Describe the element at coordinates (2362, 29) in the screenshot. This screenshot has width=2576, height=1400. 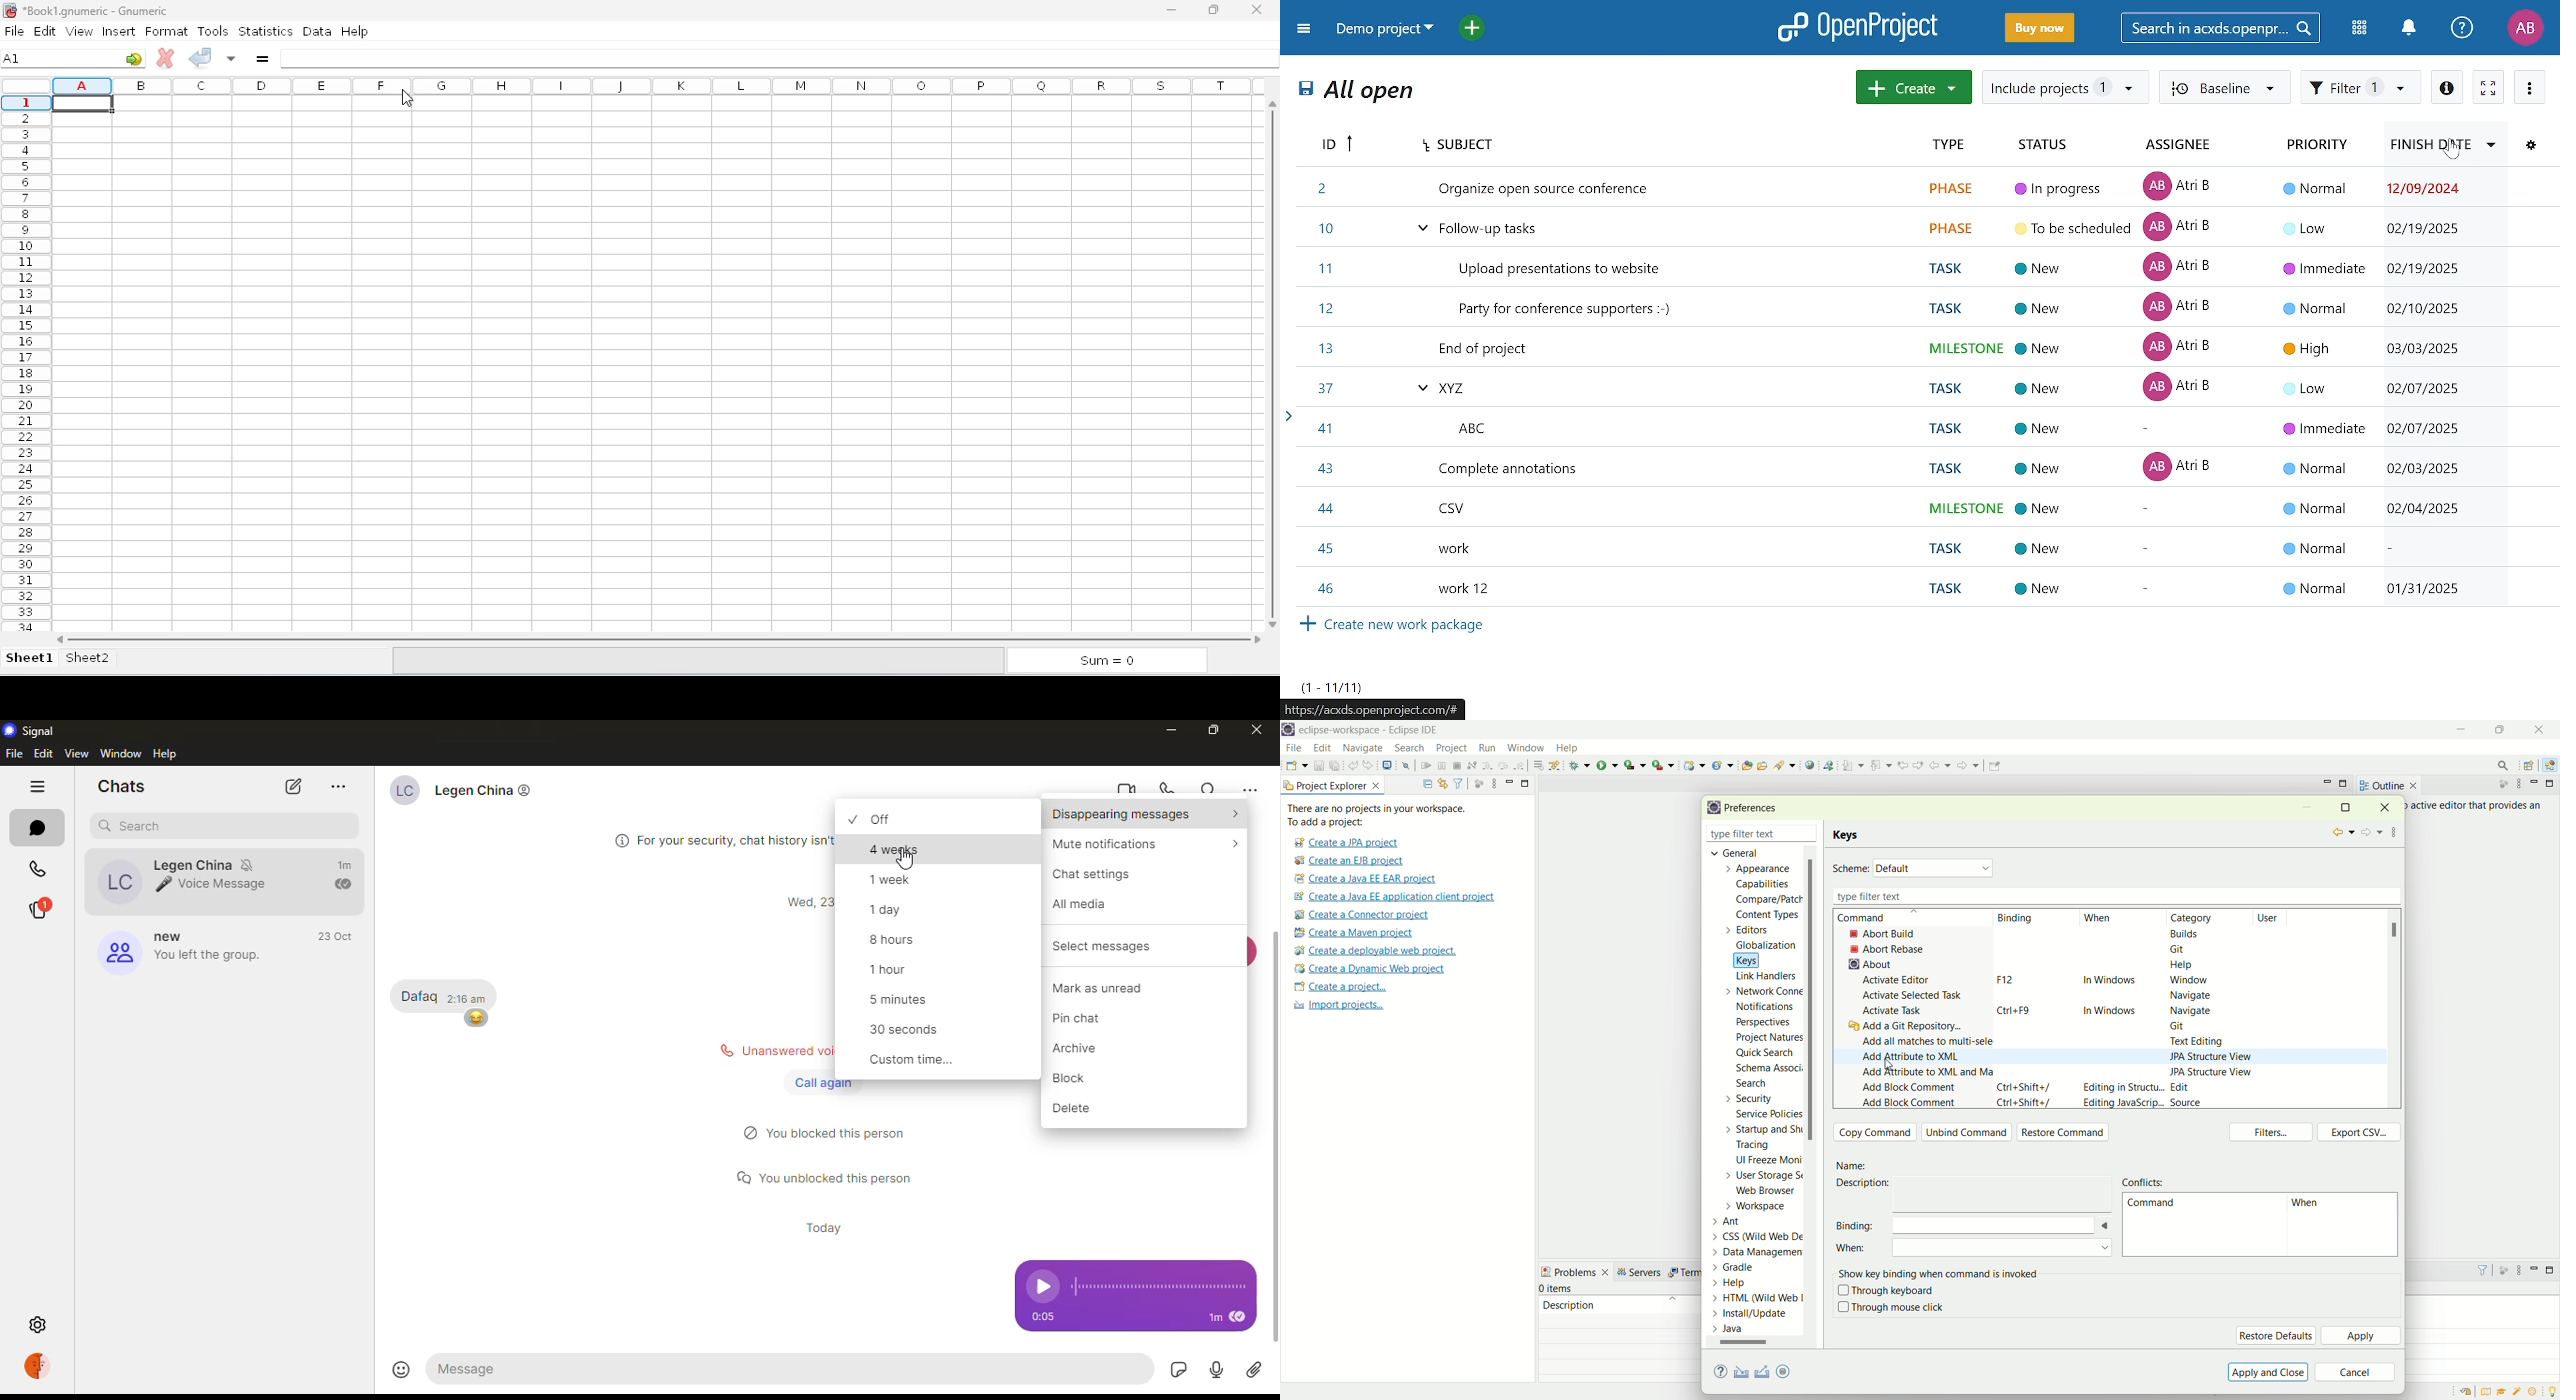
I see `modules` at that location.